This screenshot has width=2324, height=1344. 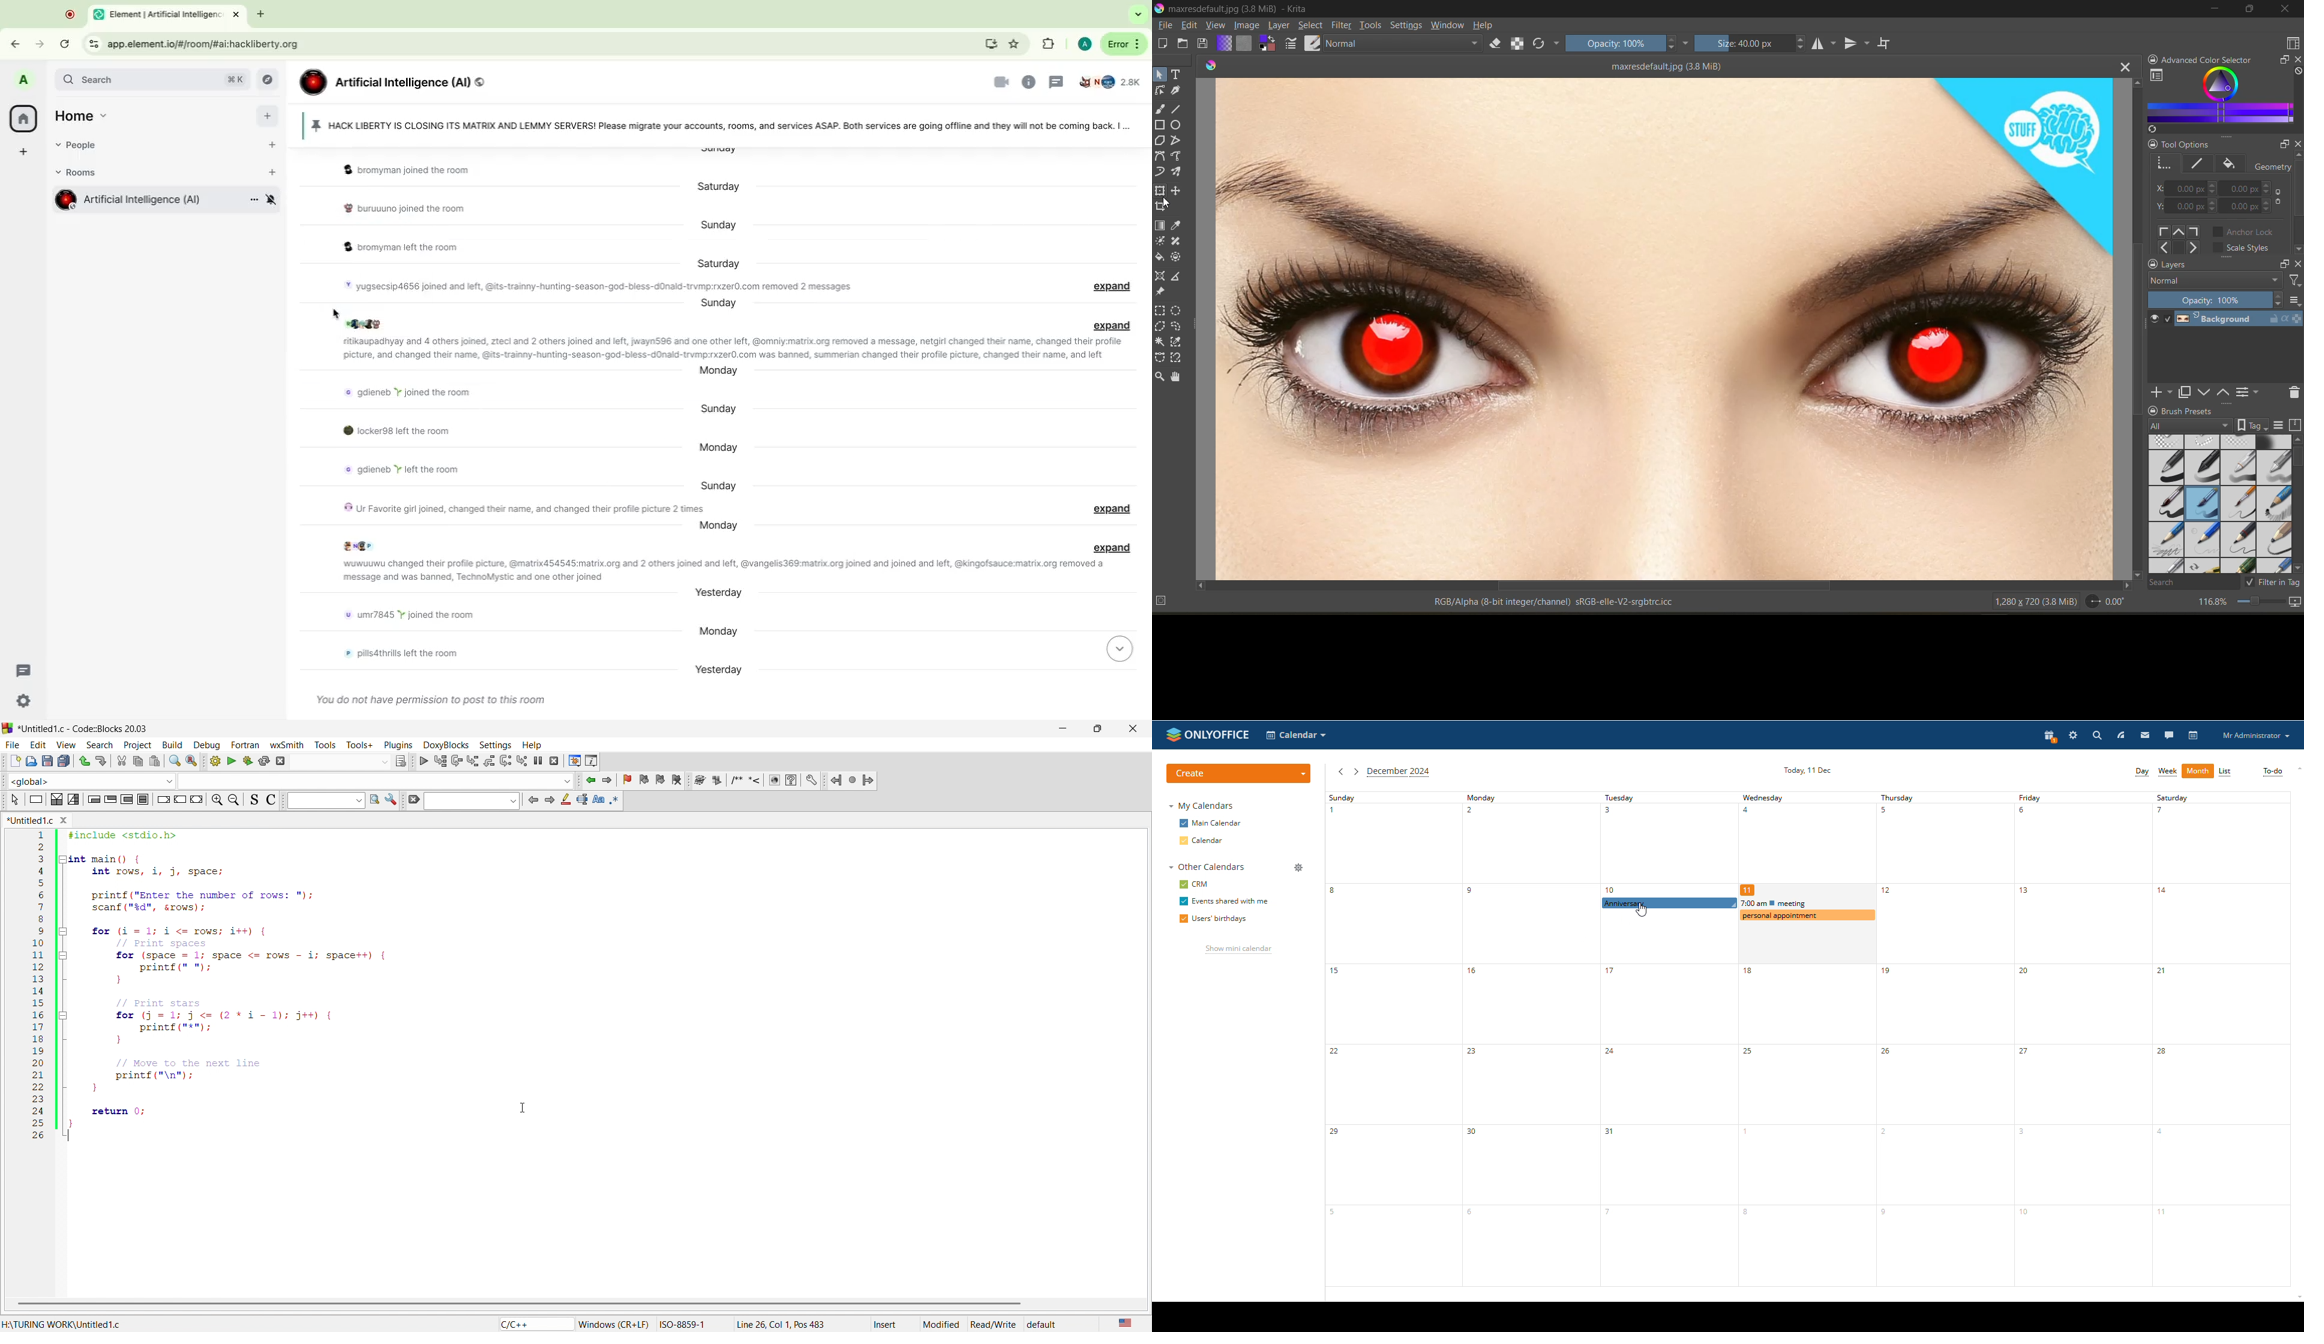 I want to click on Day, so click(x=721, y=261).